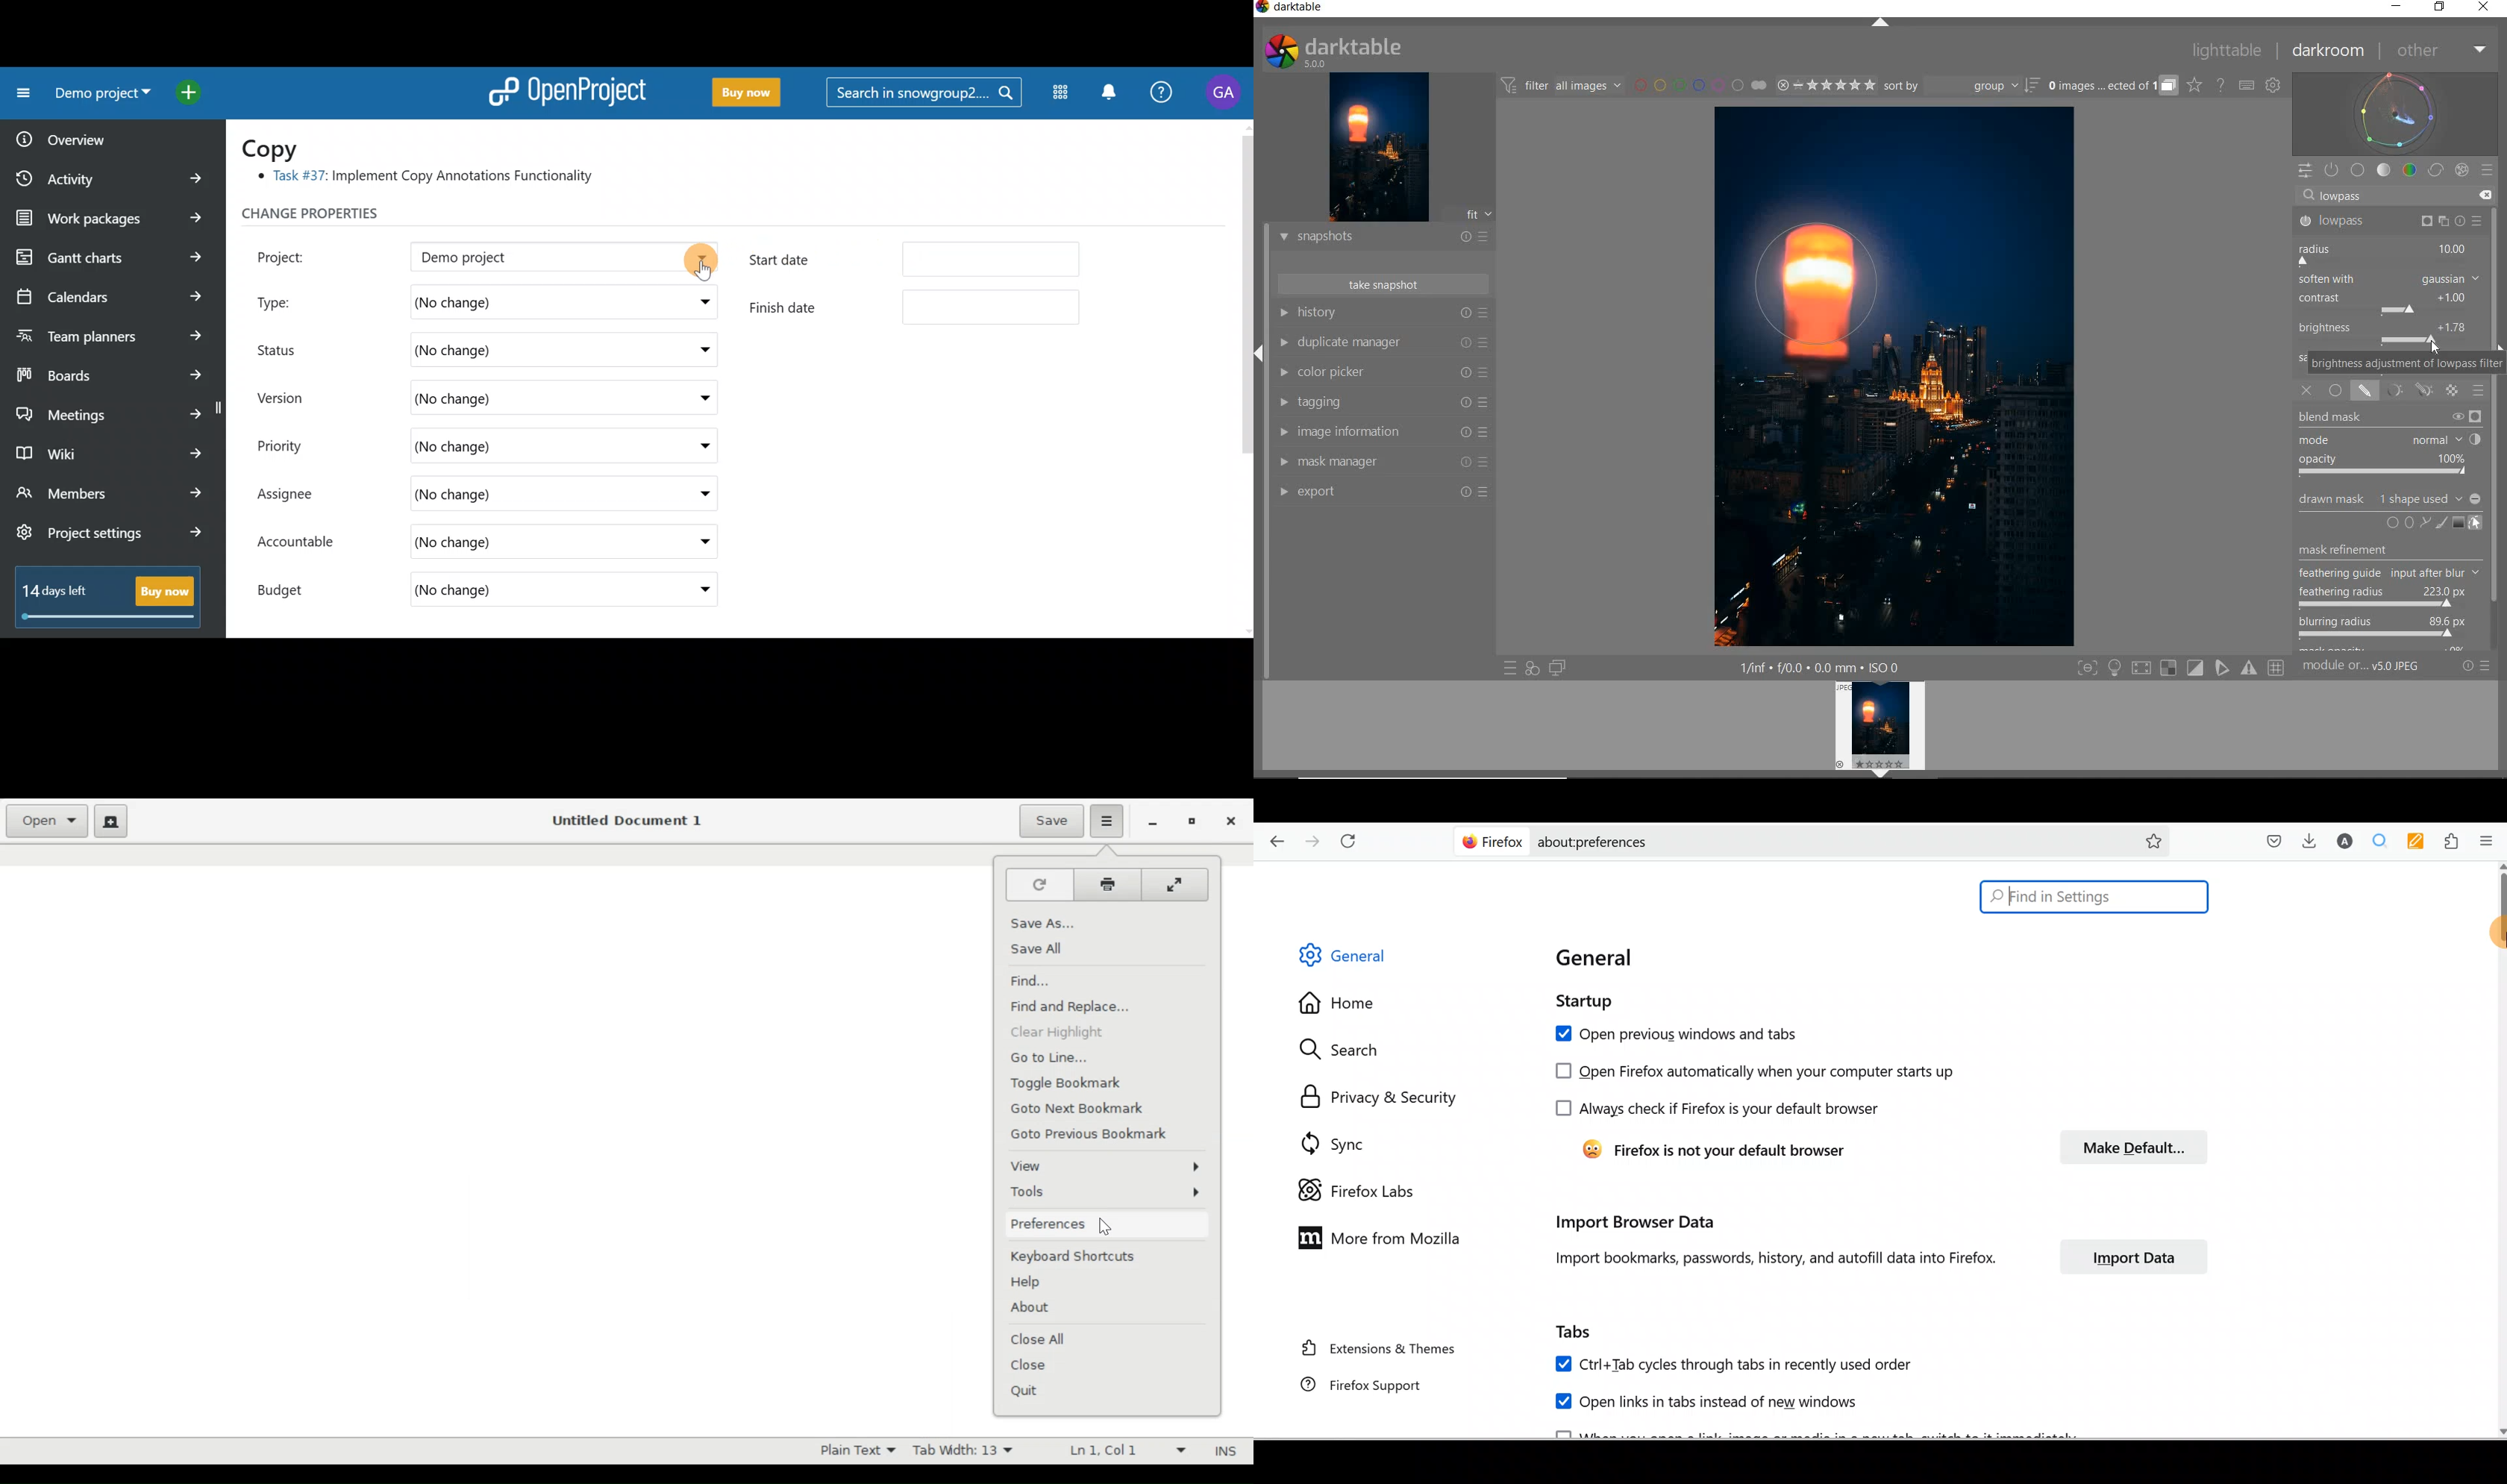  What do you see at coordinates (704, 266) in the screenshot?
I see `Cursor` at bounding box center [704, 266].